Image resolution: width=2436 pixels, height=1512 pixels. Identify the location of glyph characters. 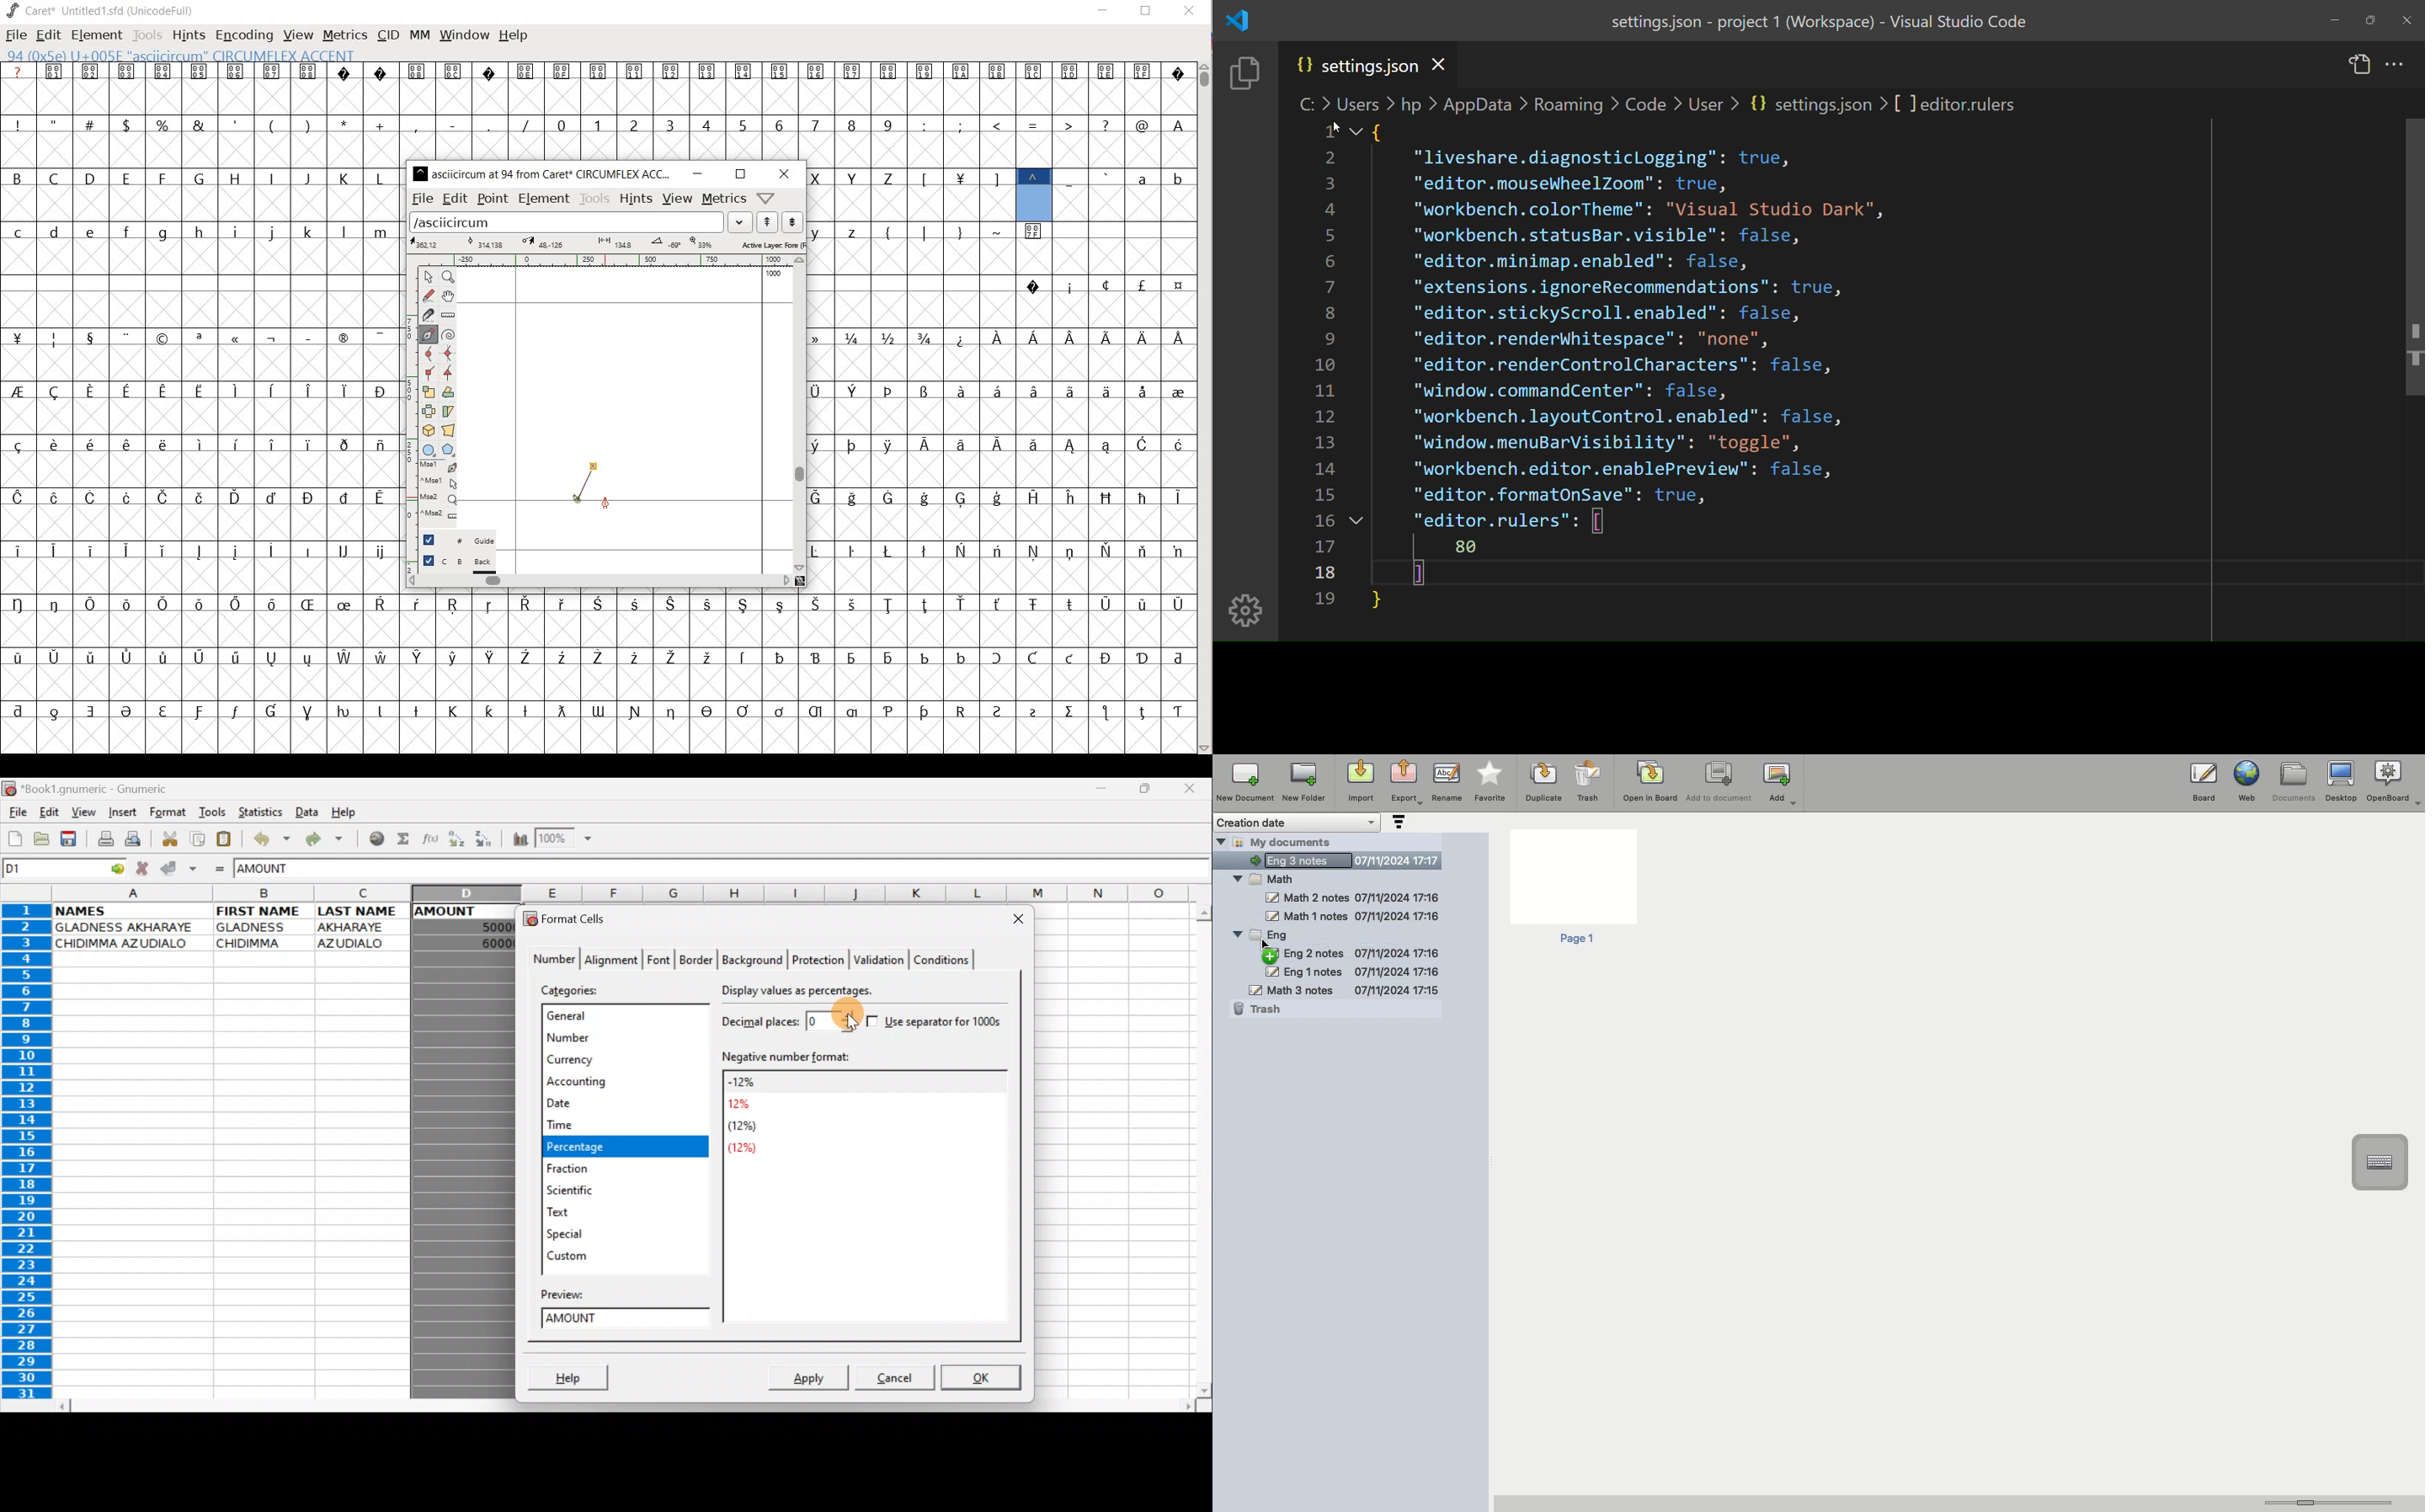
(800, 673).